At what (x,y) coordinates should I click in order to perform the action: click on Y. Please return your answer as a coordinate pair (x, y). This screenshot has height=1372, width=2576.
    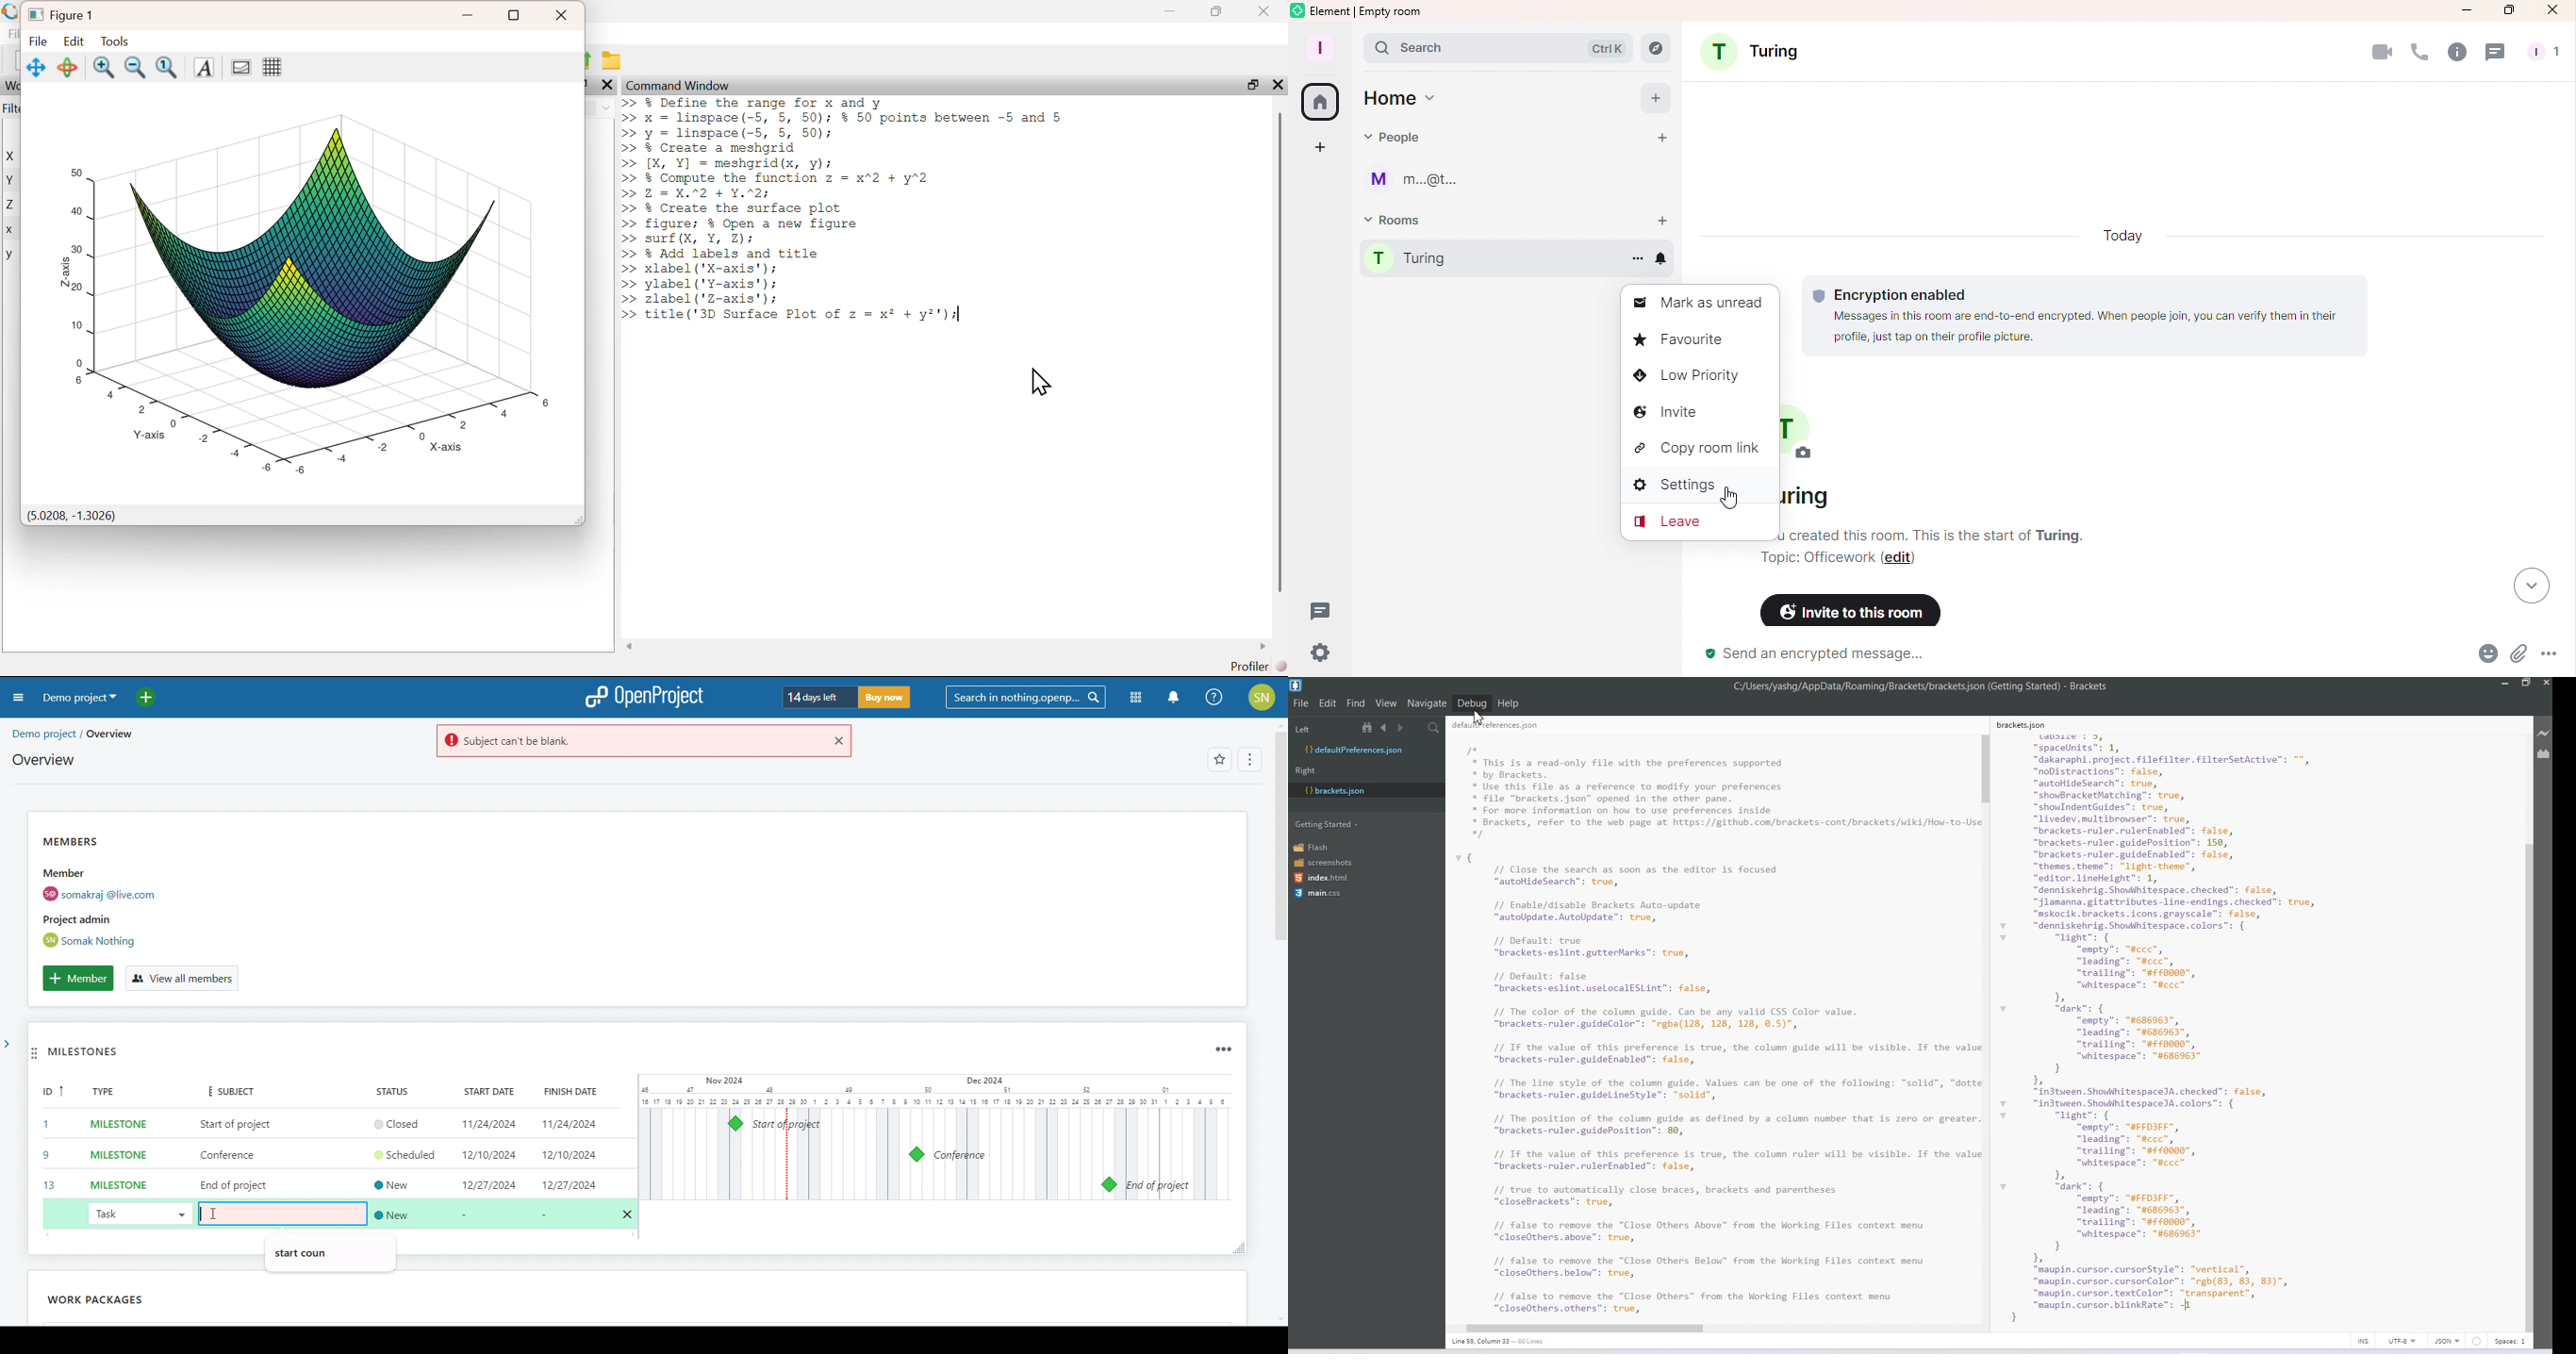
    Looking at the image, I should click on (11, 180).